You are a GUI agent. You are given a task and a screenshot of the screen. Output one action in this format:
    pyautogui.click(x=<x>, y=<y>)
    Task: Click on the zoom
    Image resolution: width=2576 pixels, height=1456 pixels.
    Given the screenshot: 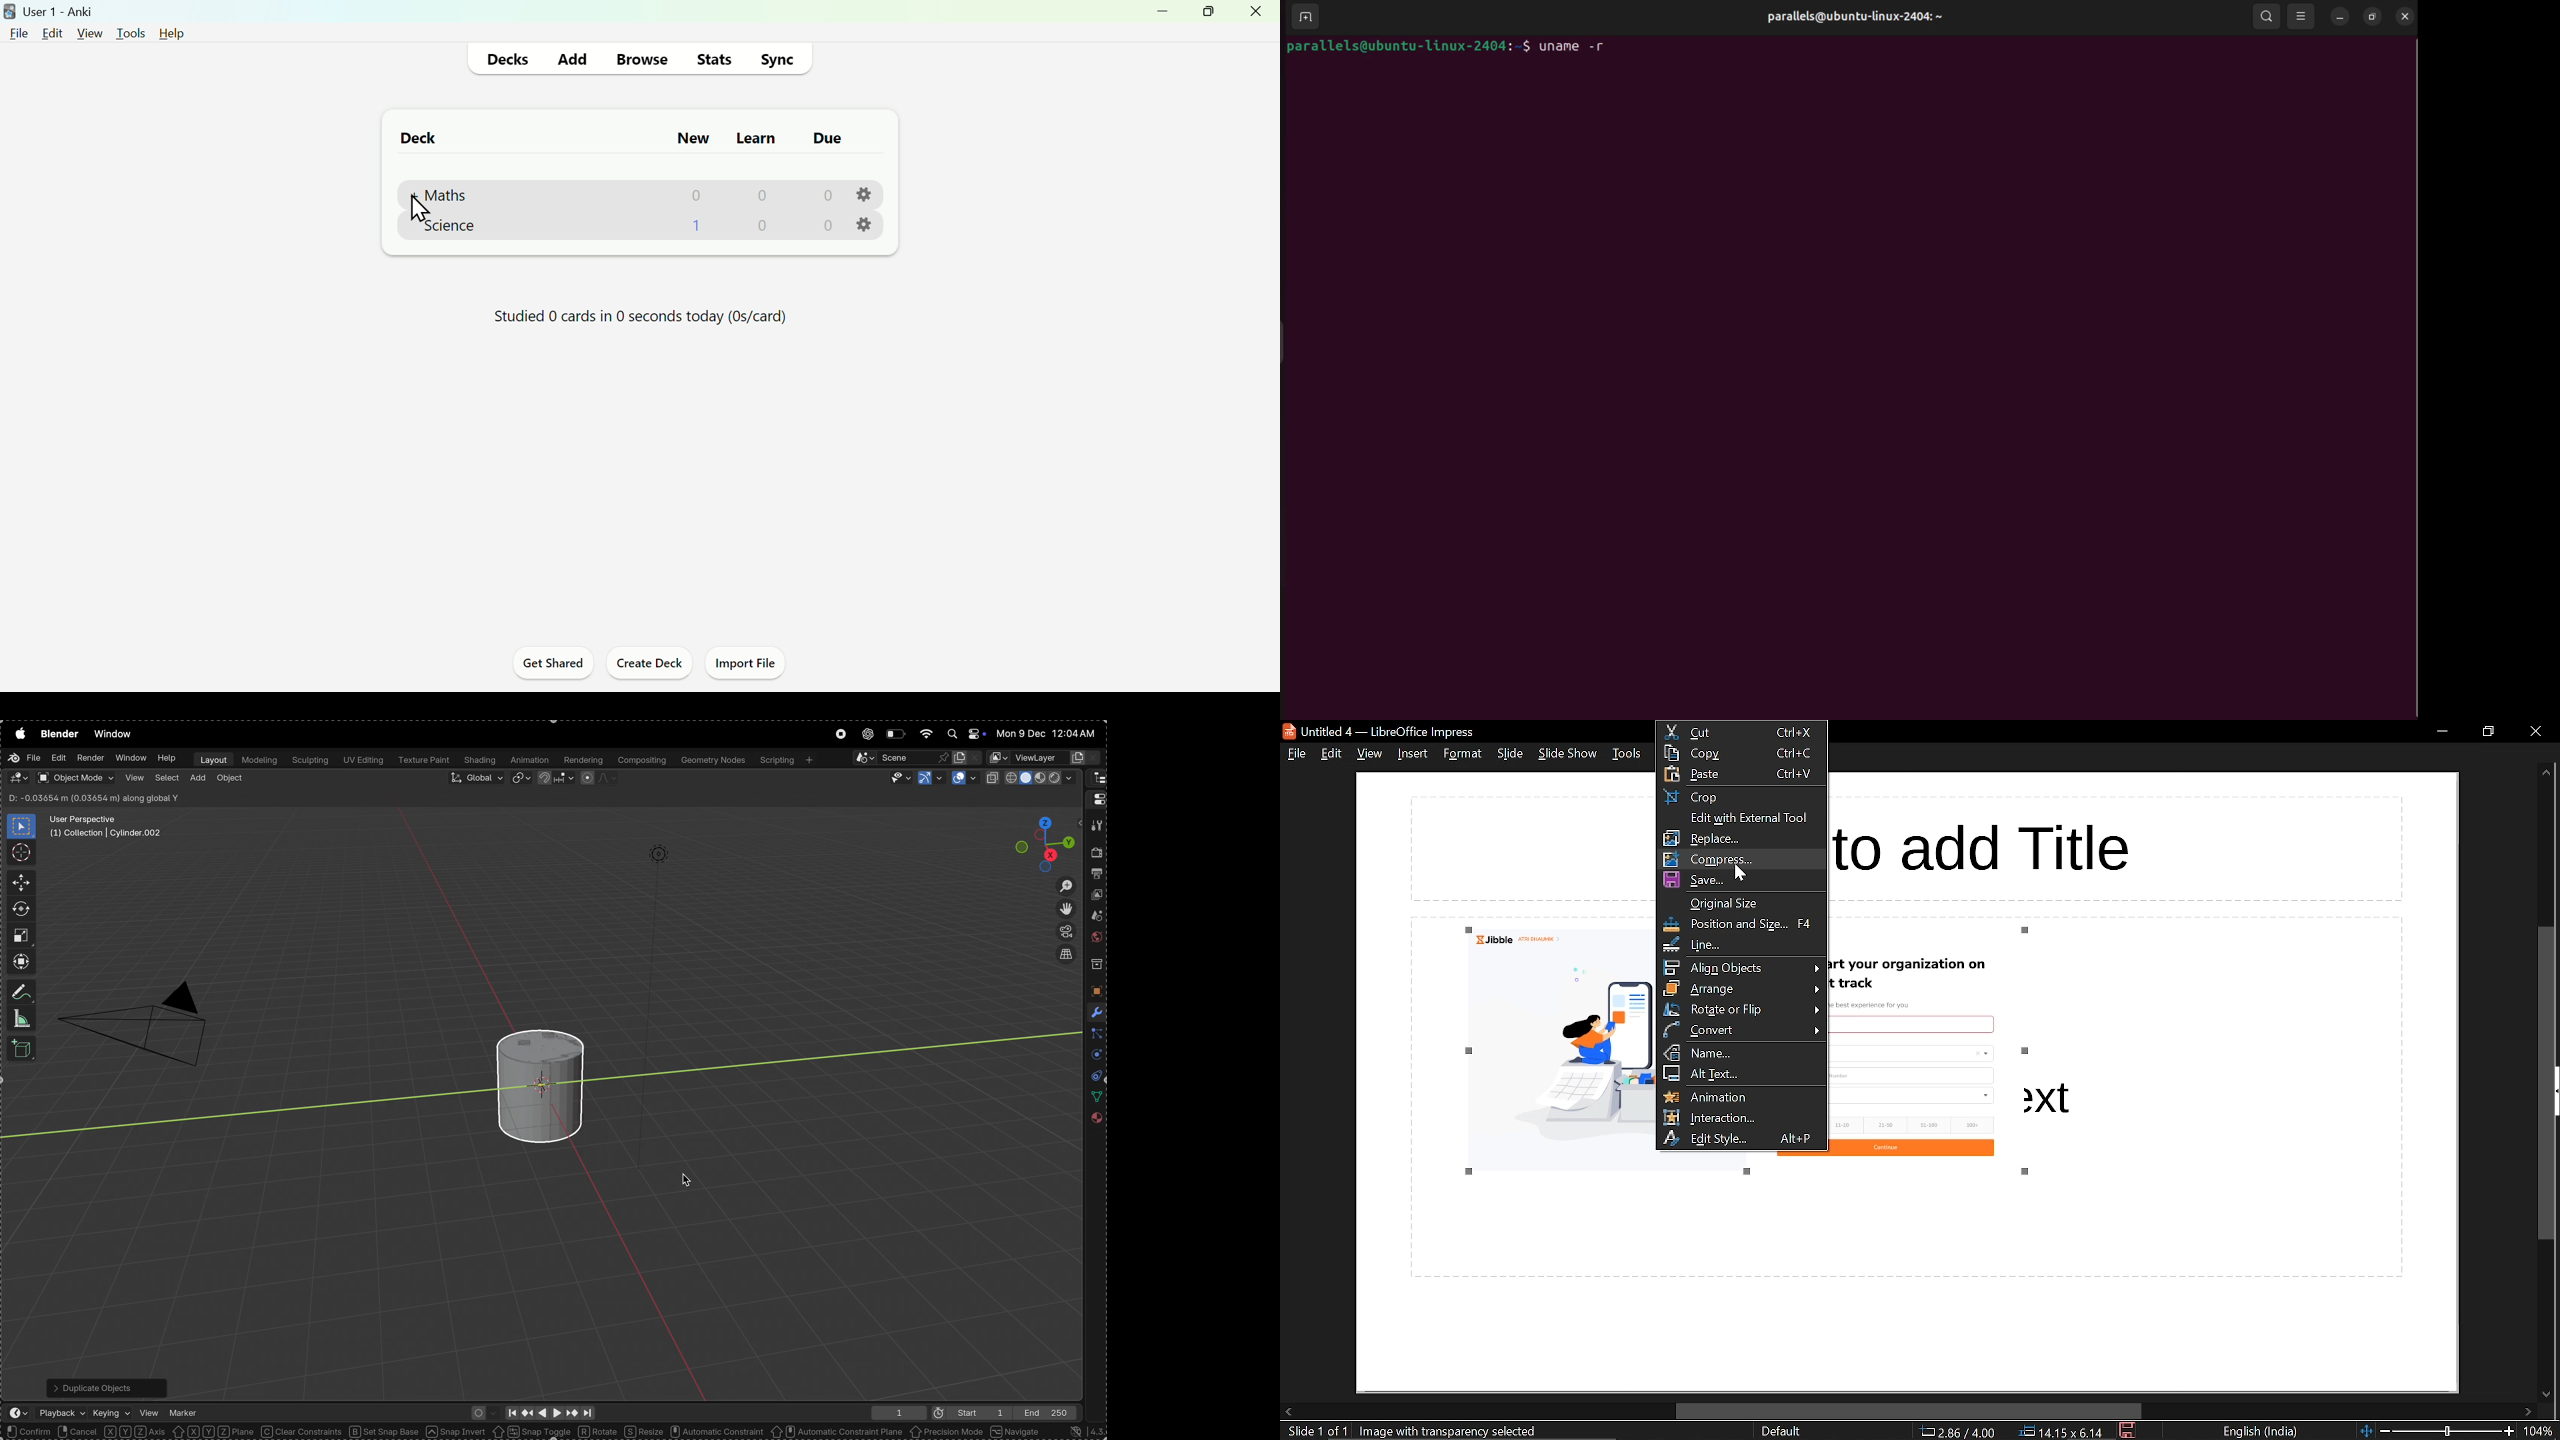 What is the action you would take?
    pyautogui.click(x=1060, y=886)
    